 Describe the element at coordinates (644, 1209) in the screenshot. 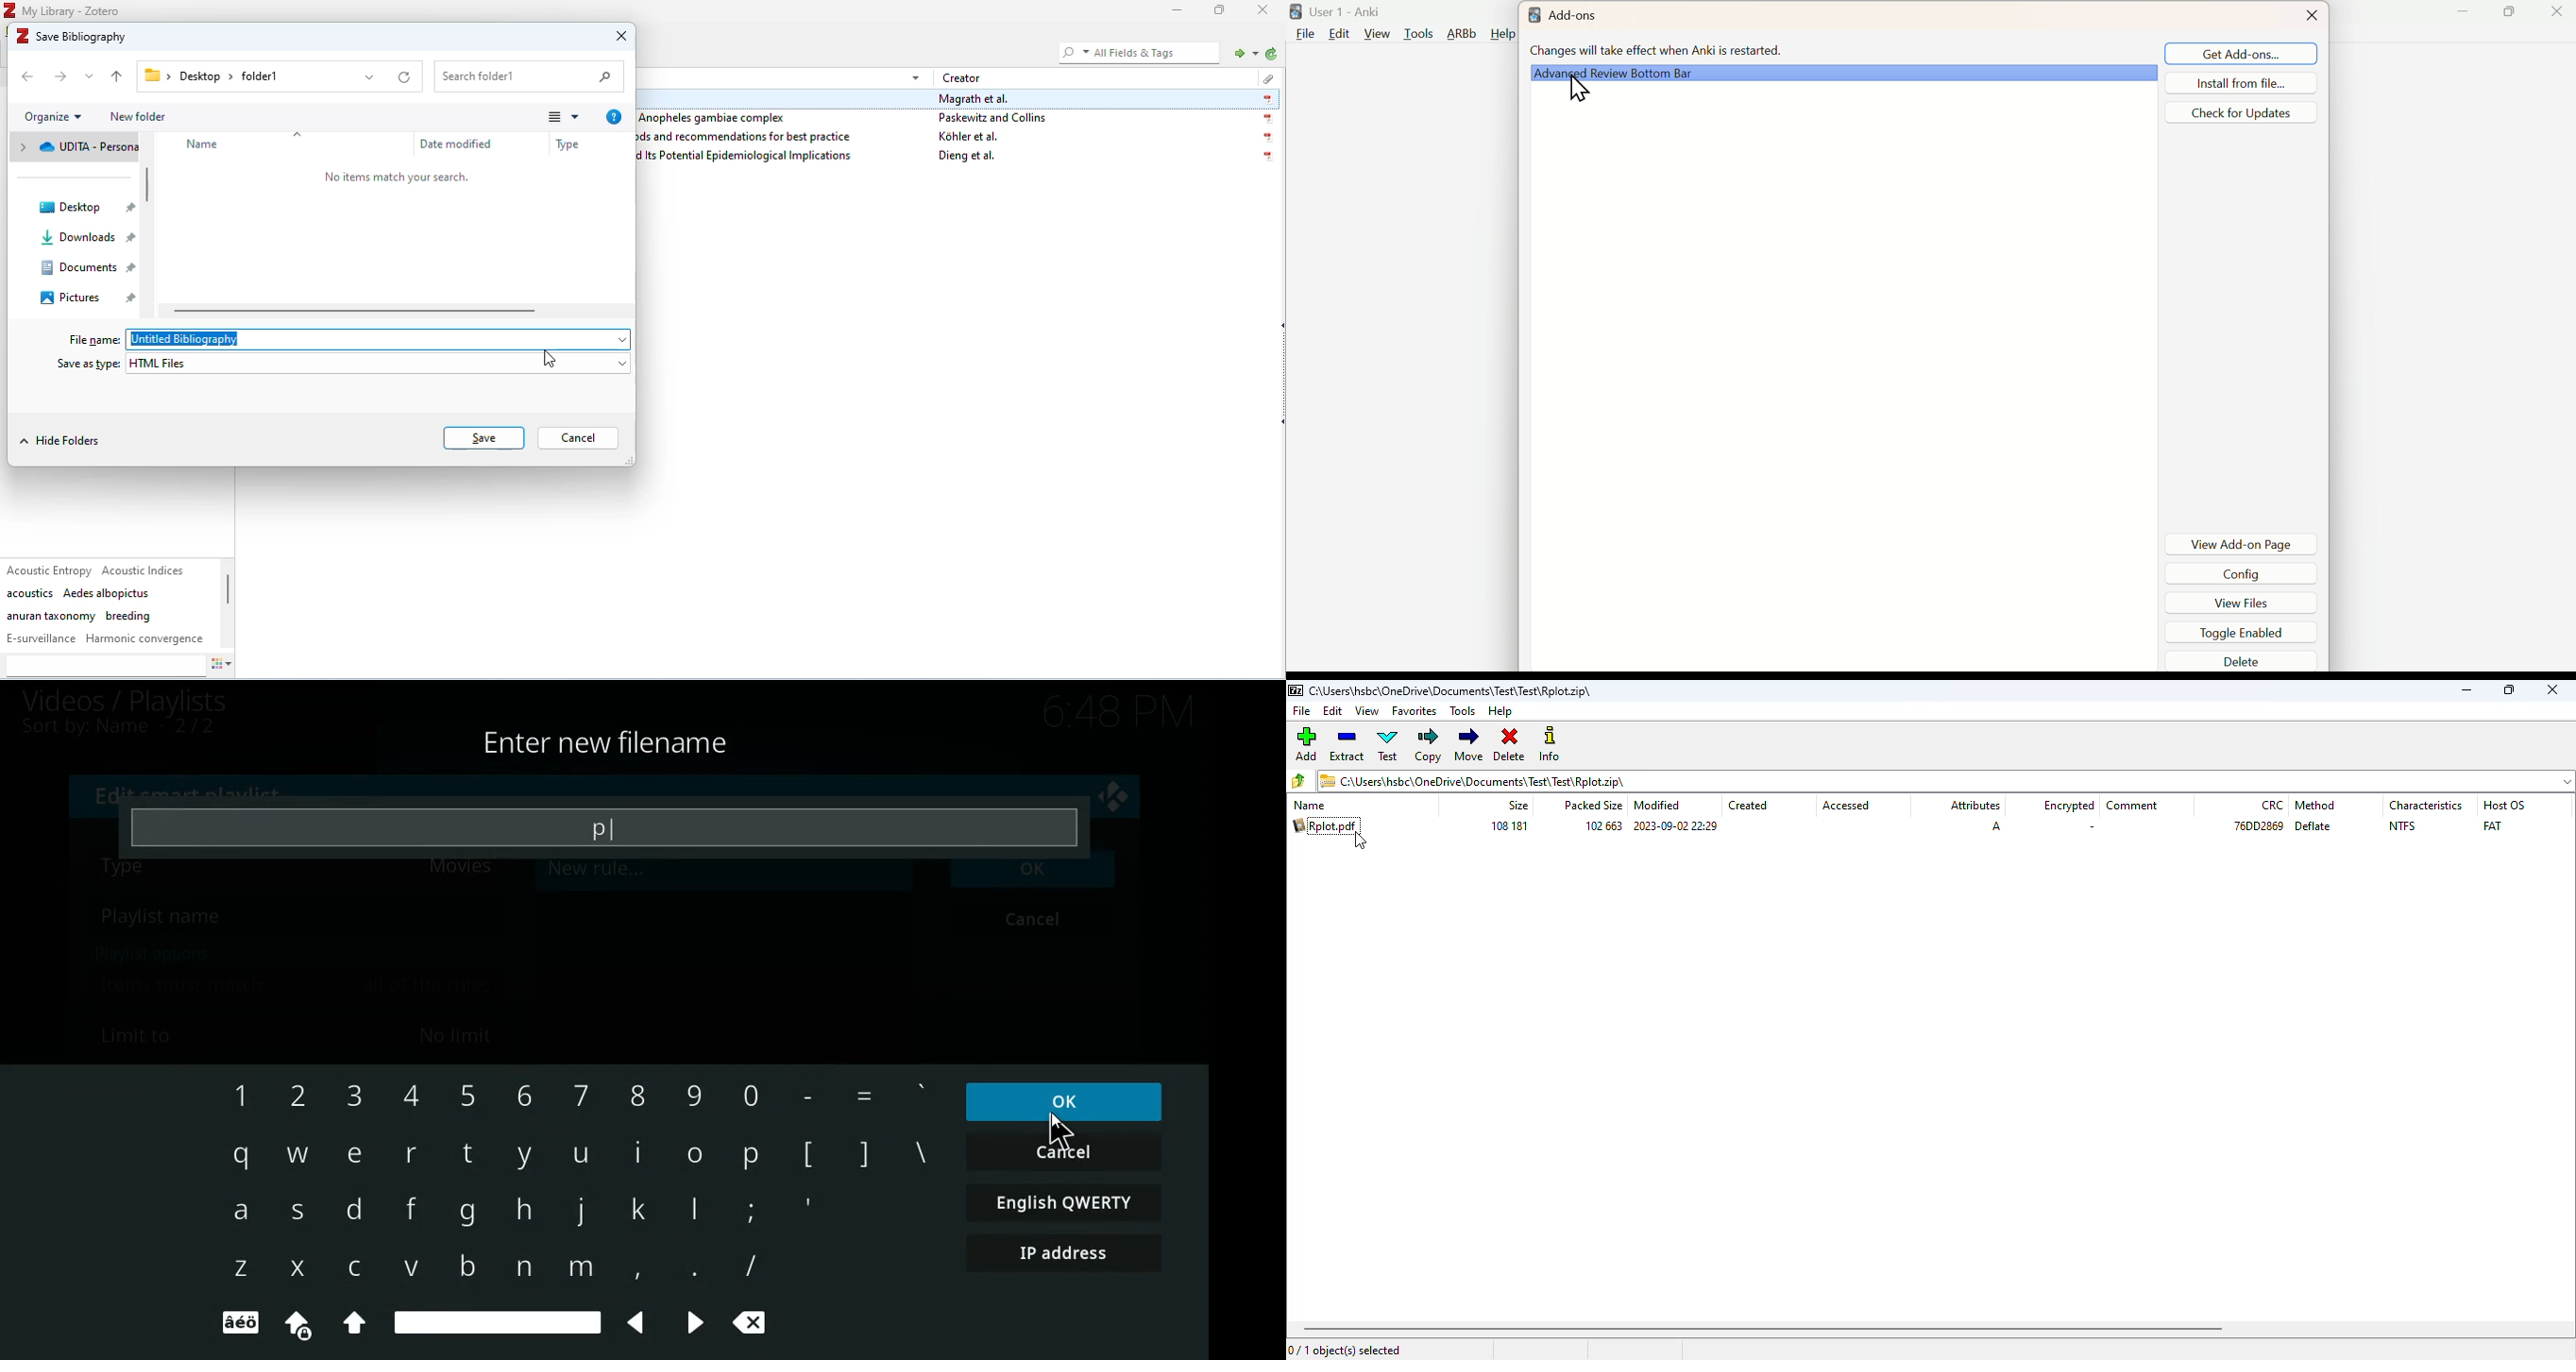

I see `k` at that location.